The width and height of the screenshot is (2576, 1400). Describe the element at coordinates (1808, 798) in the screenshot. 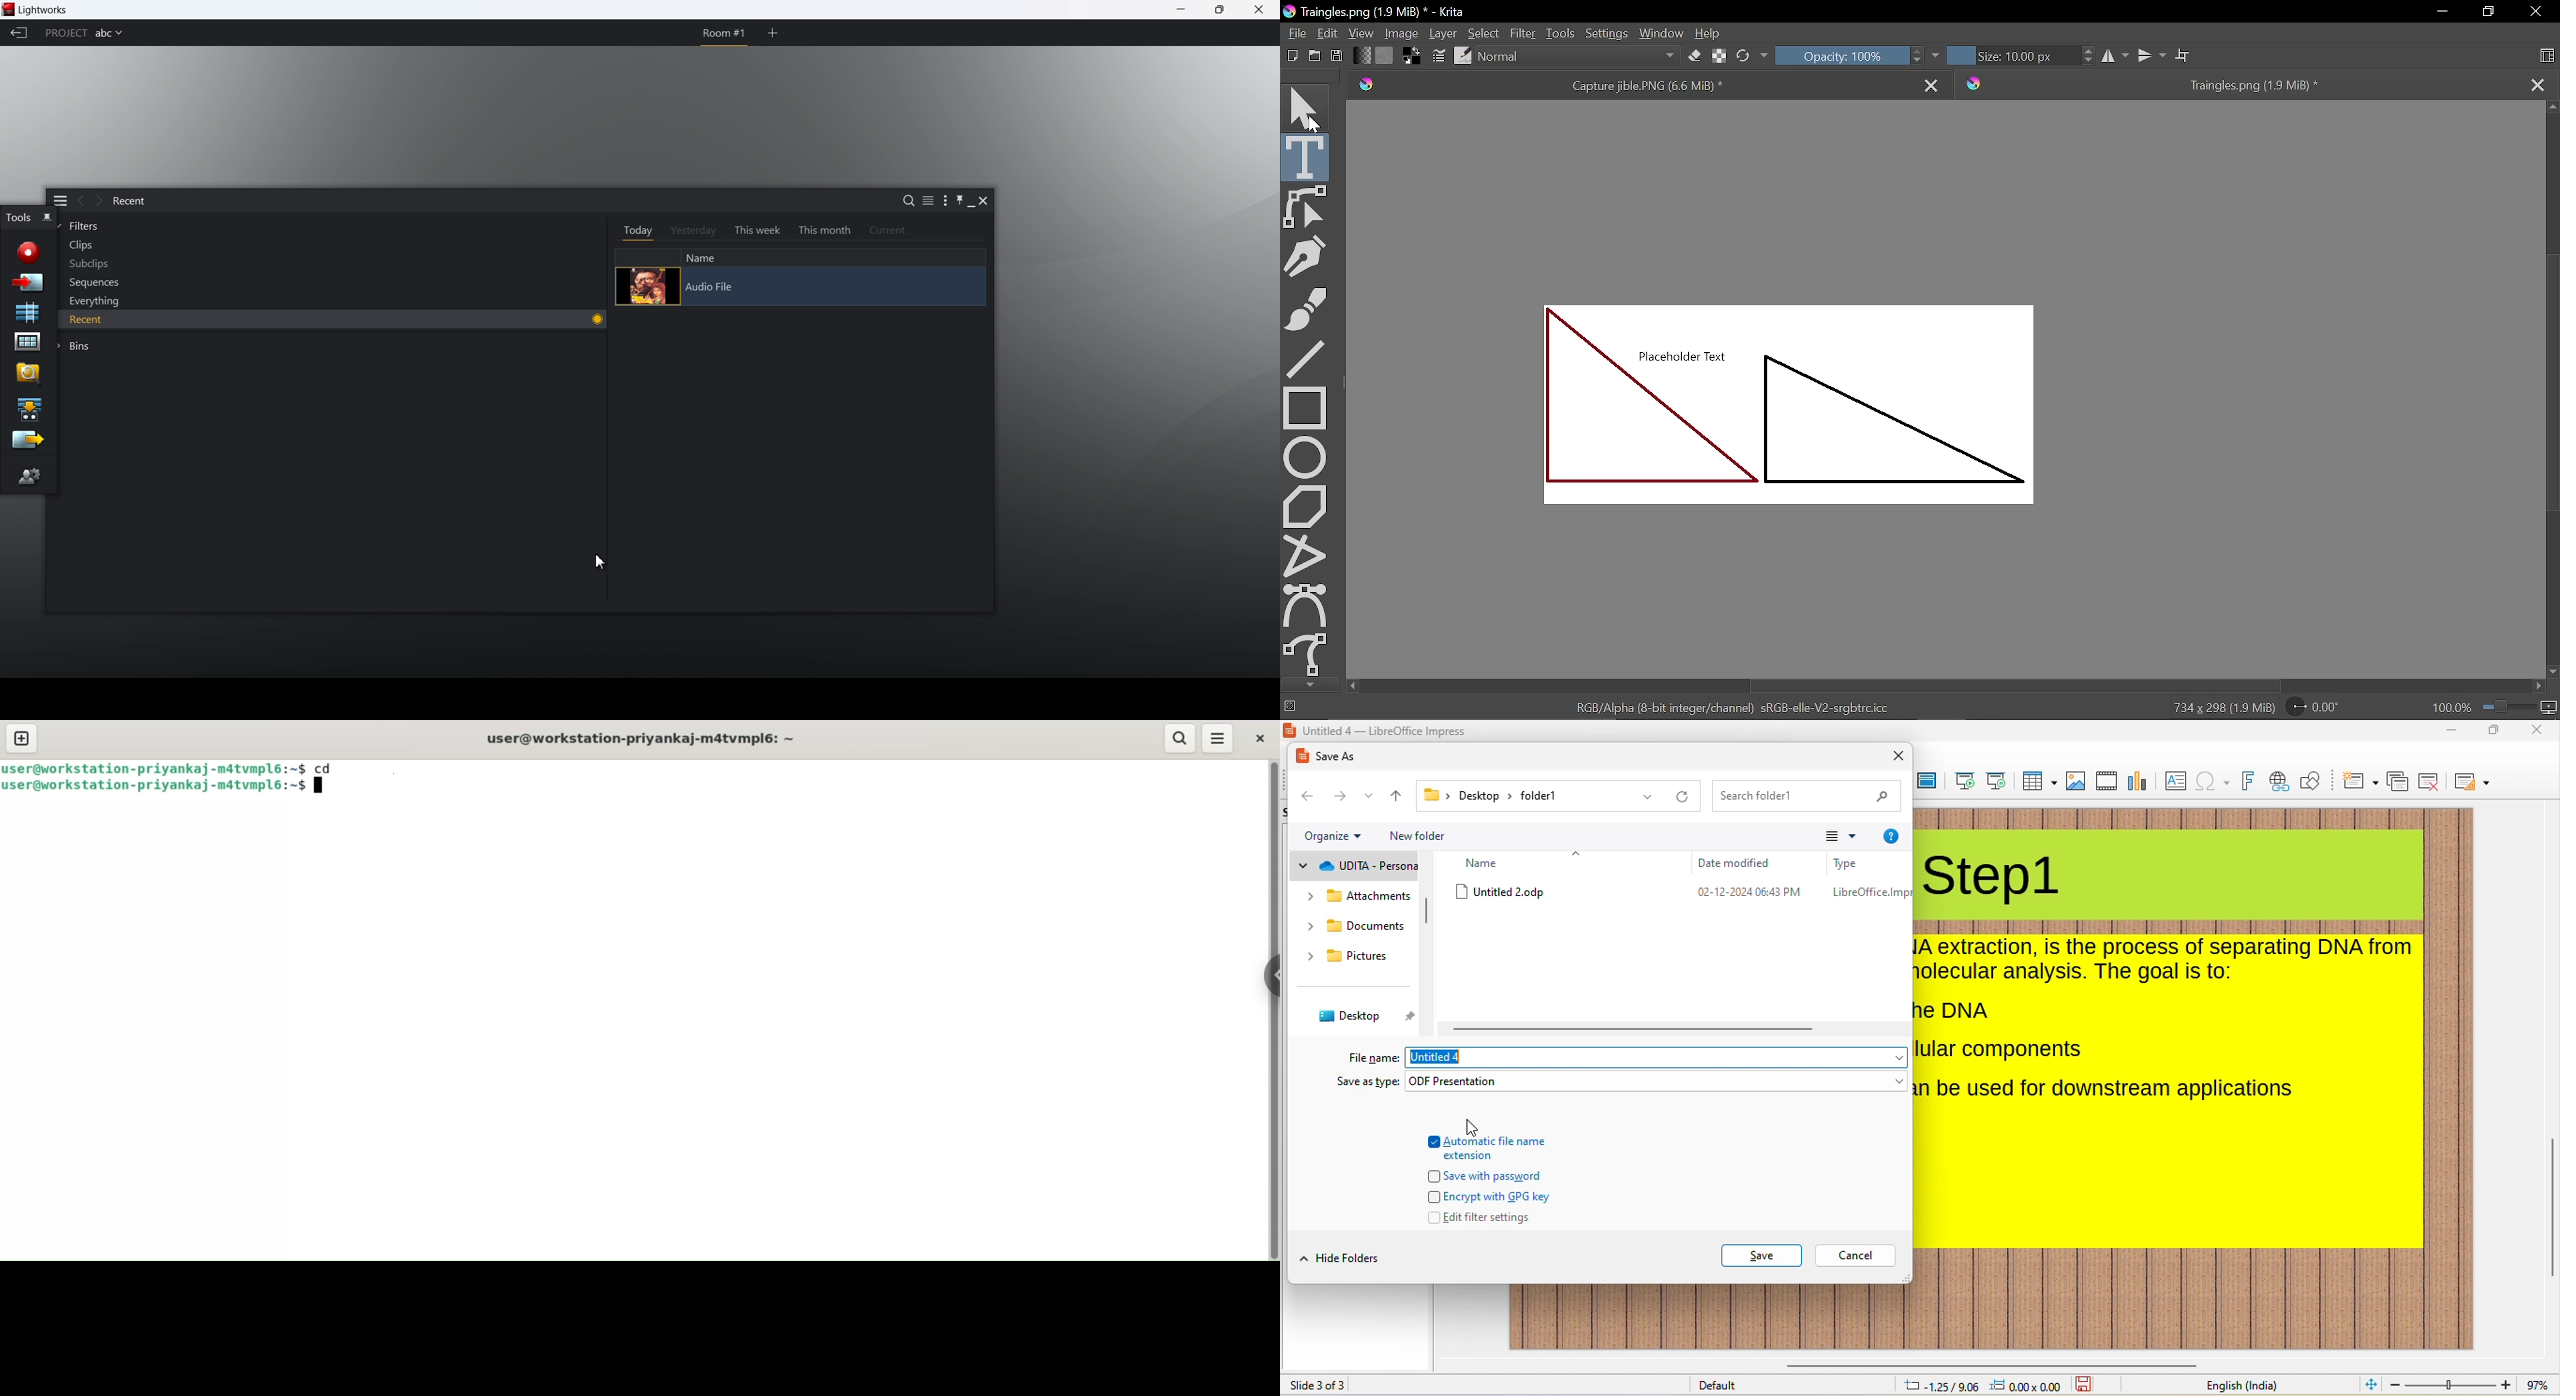

I see `search bar` at that location.